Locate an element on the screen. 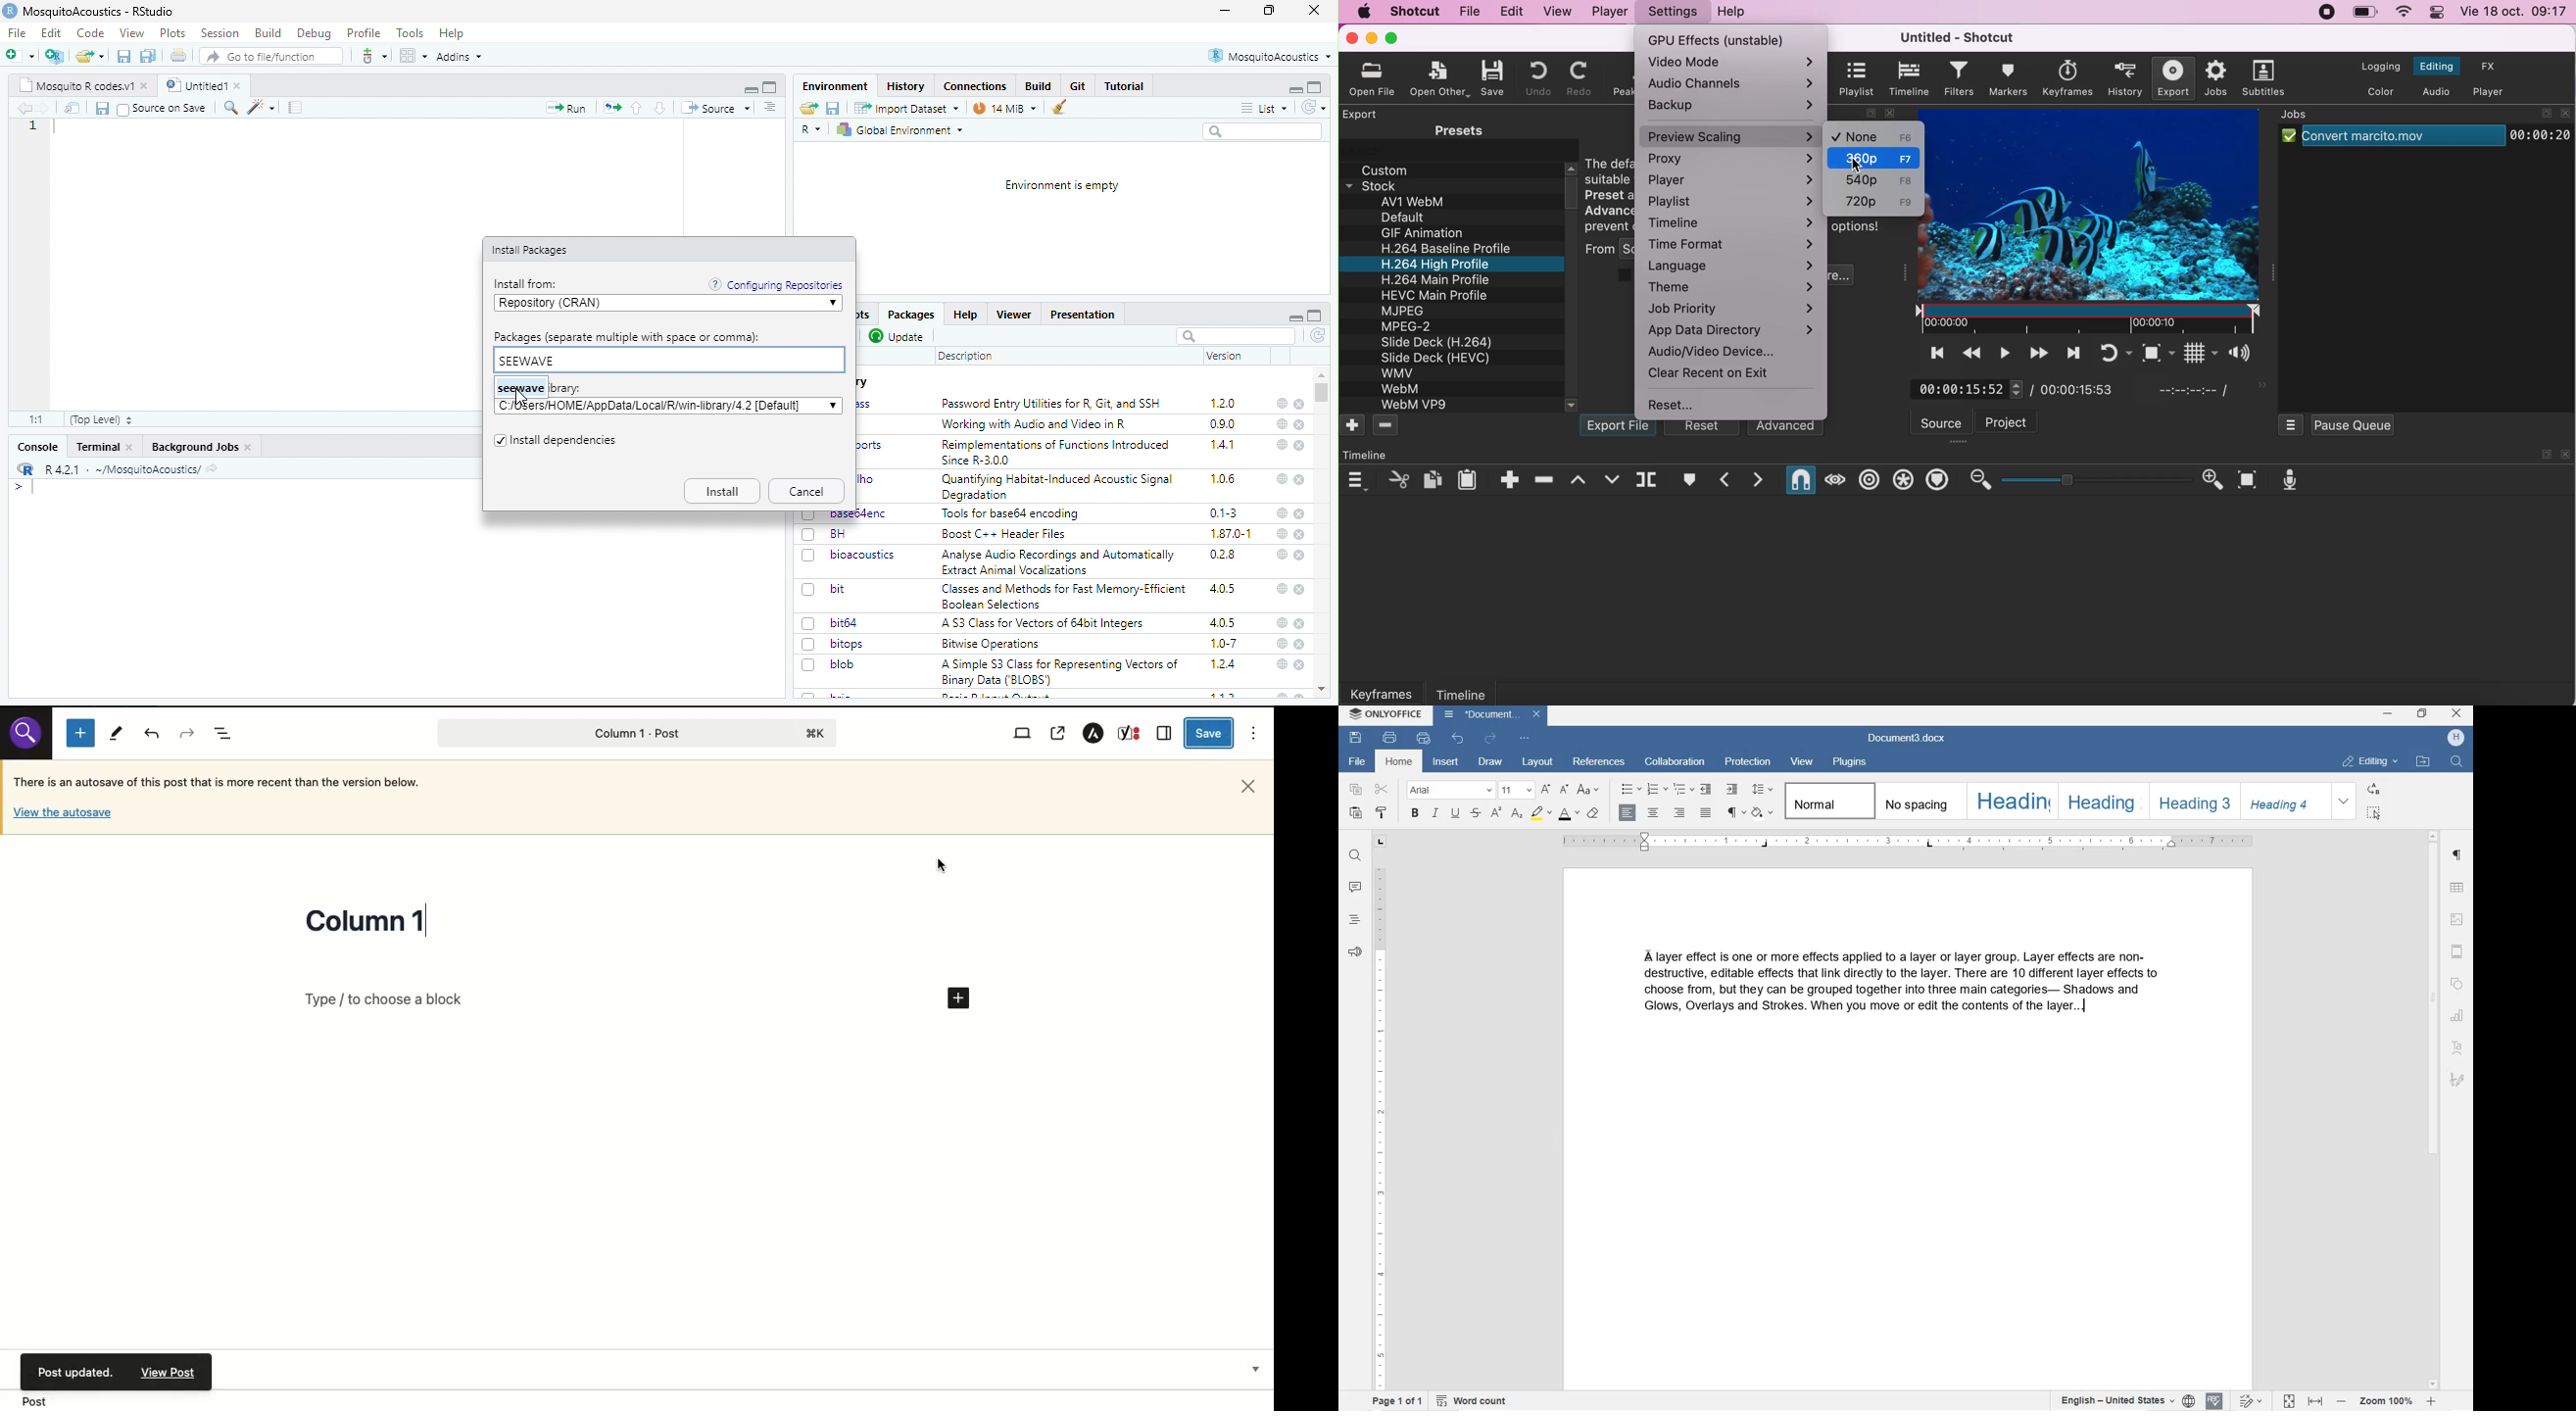  ‘Working with Audio and Video in R is located at coordinates (1038, 424).